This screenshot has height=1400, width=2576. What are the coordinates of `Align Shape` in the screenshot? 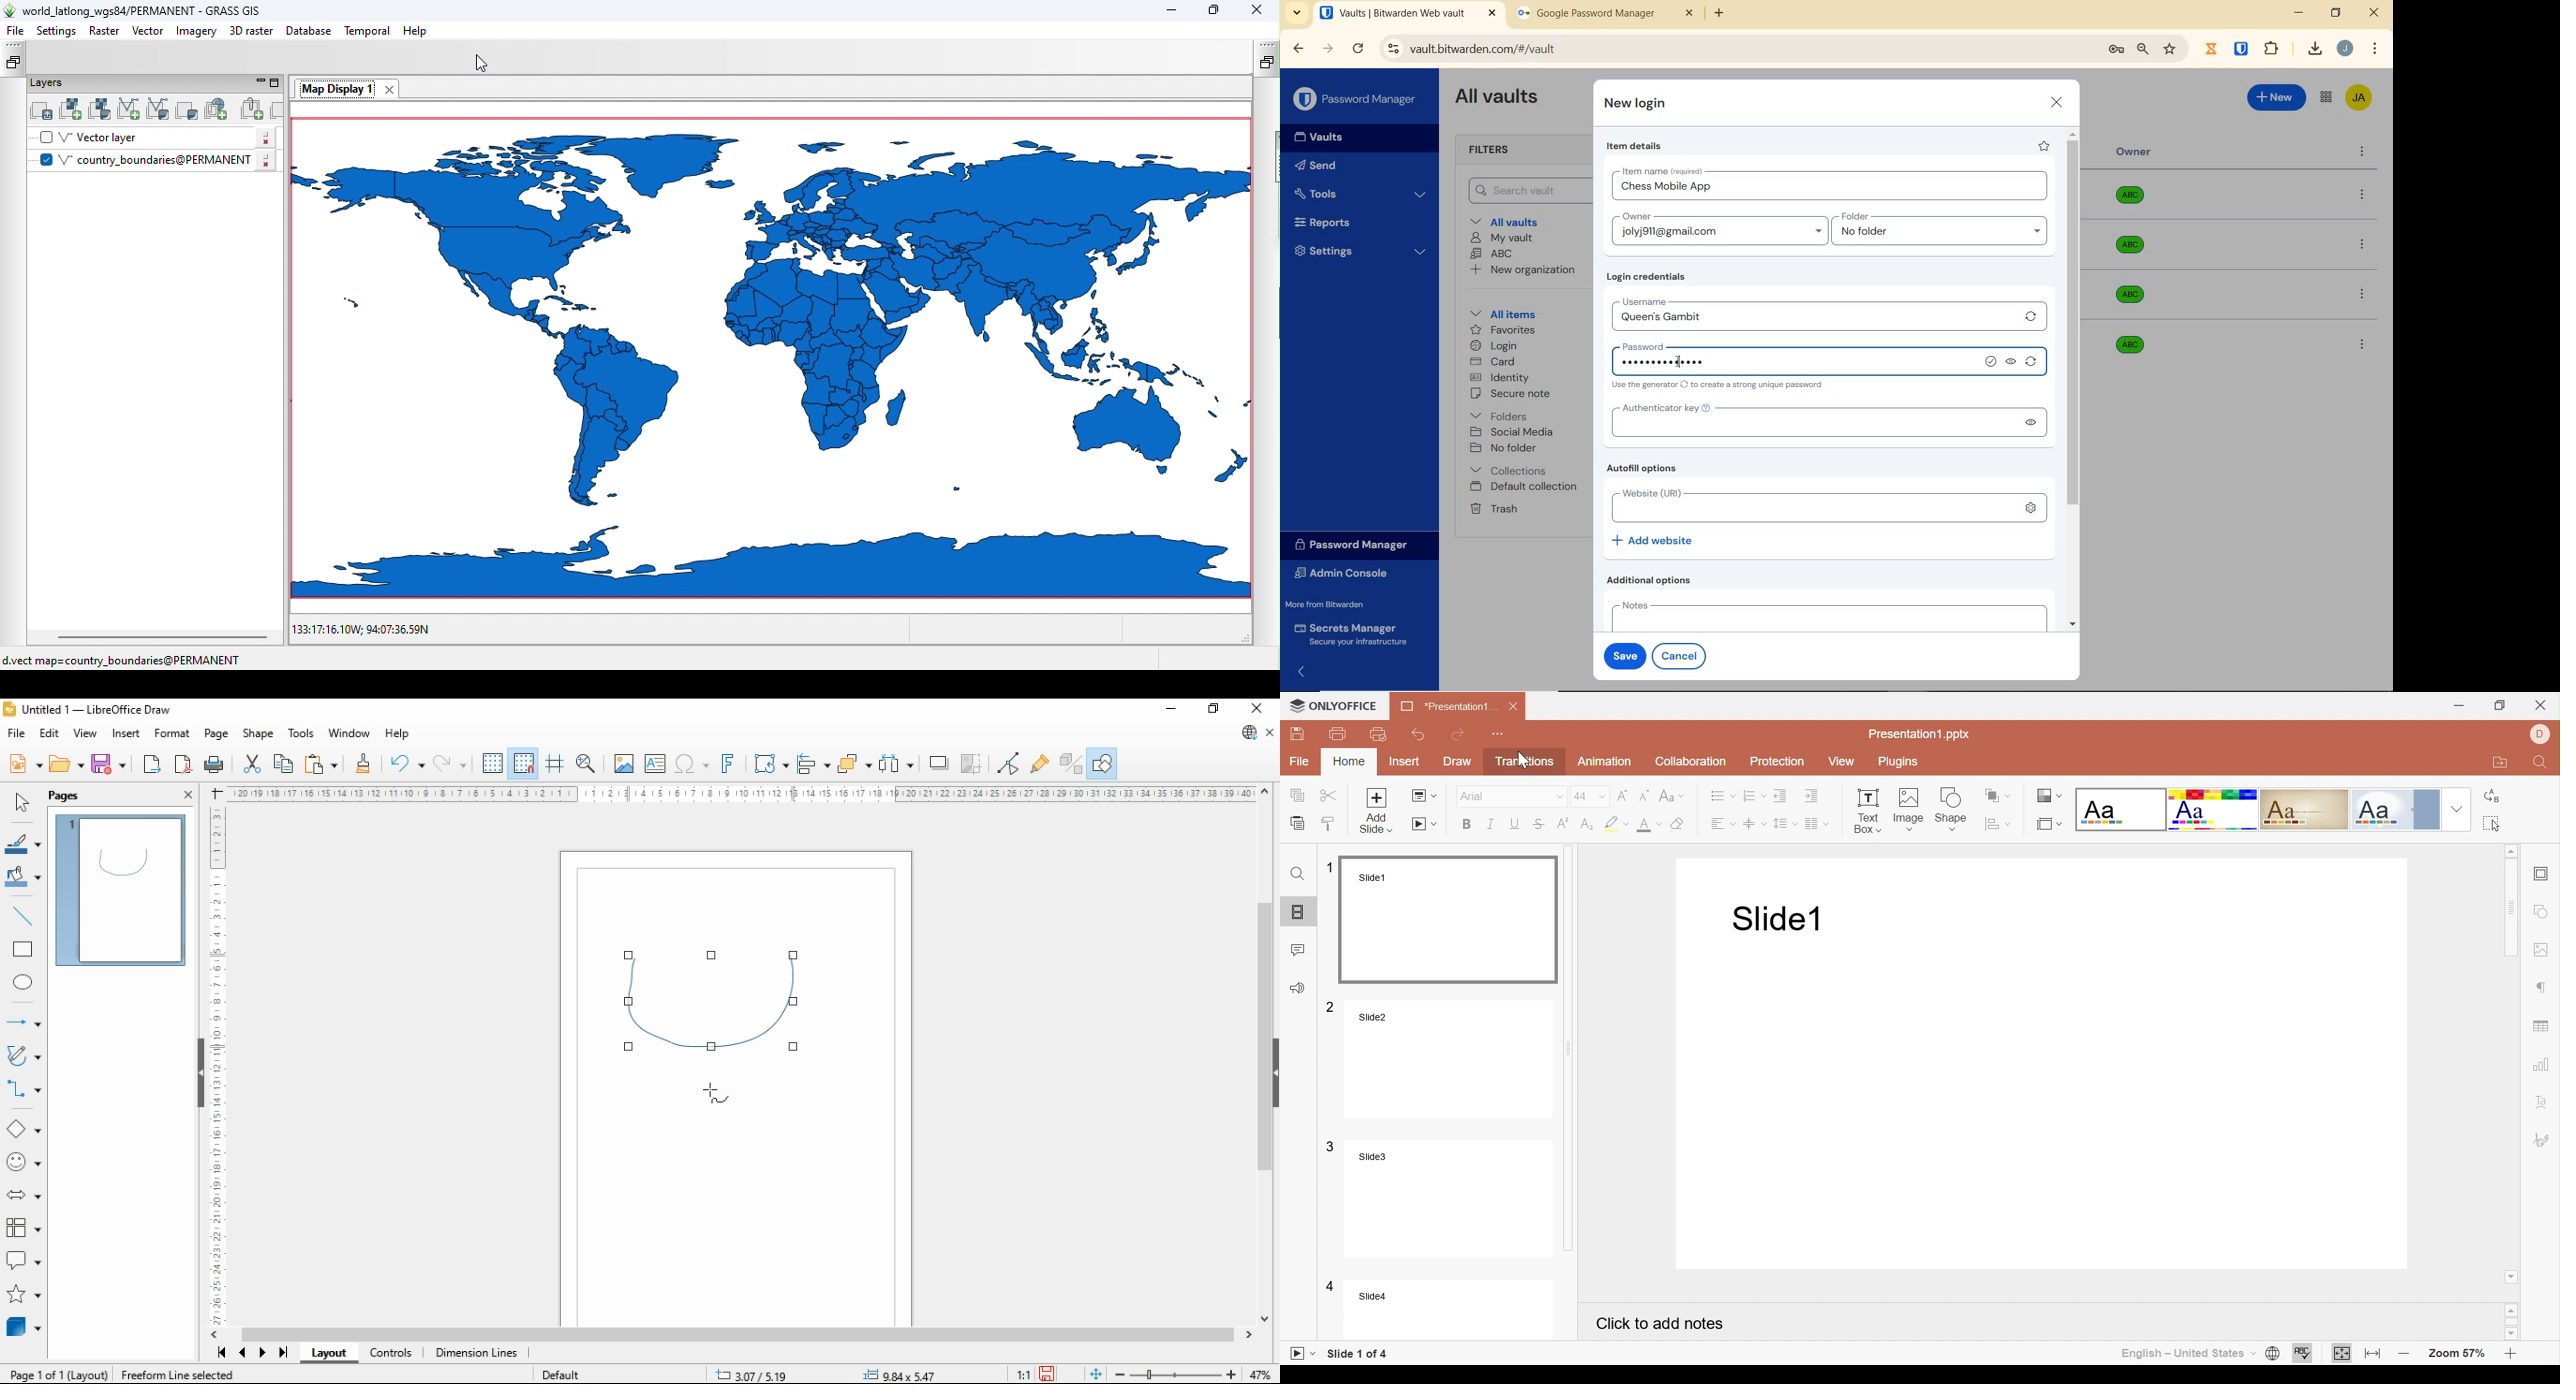 It's located at (2000, 824).